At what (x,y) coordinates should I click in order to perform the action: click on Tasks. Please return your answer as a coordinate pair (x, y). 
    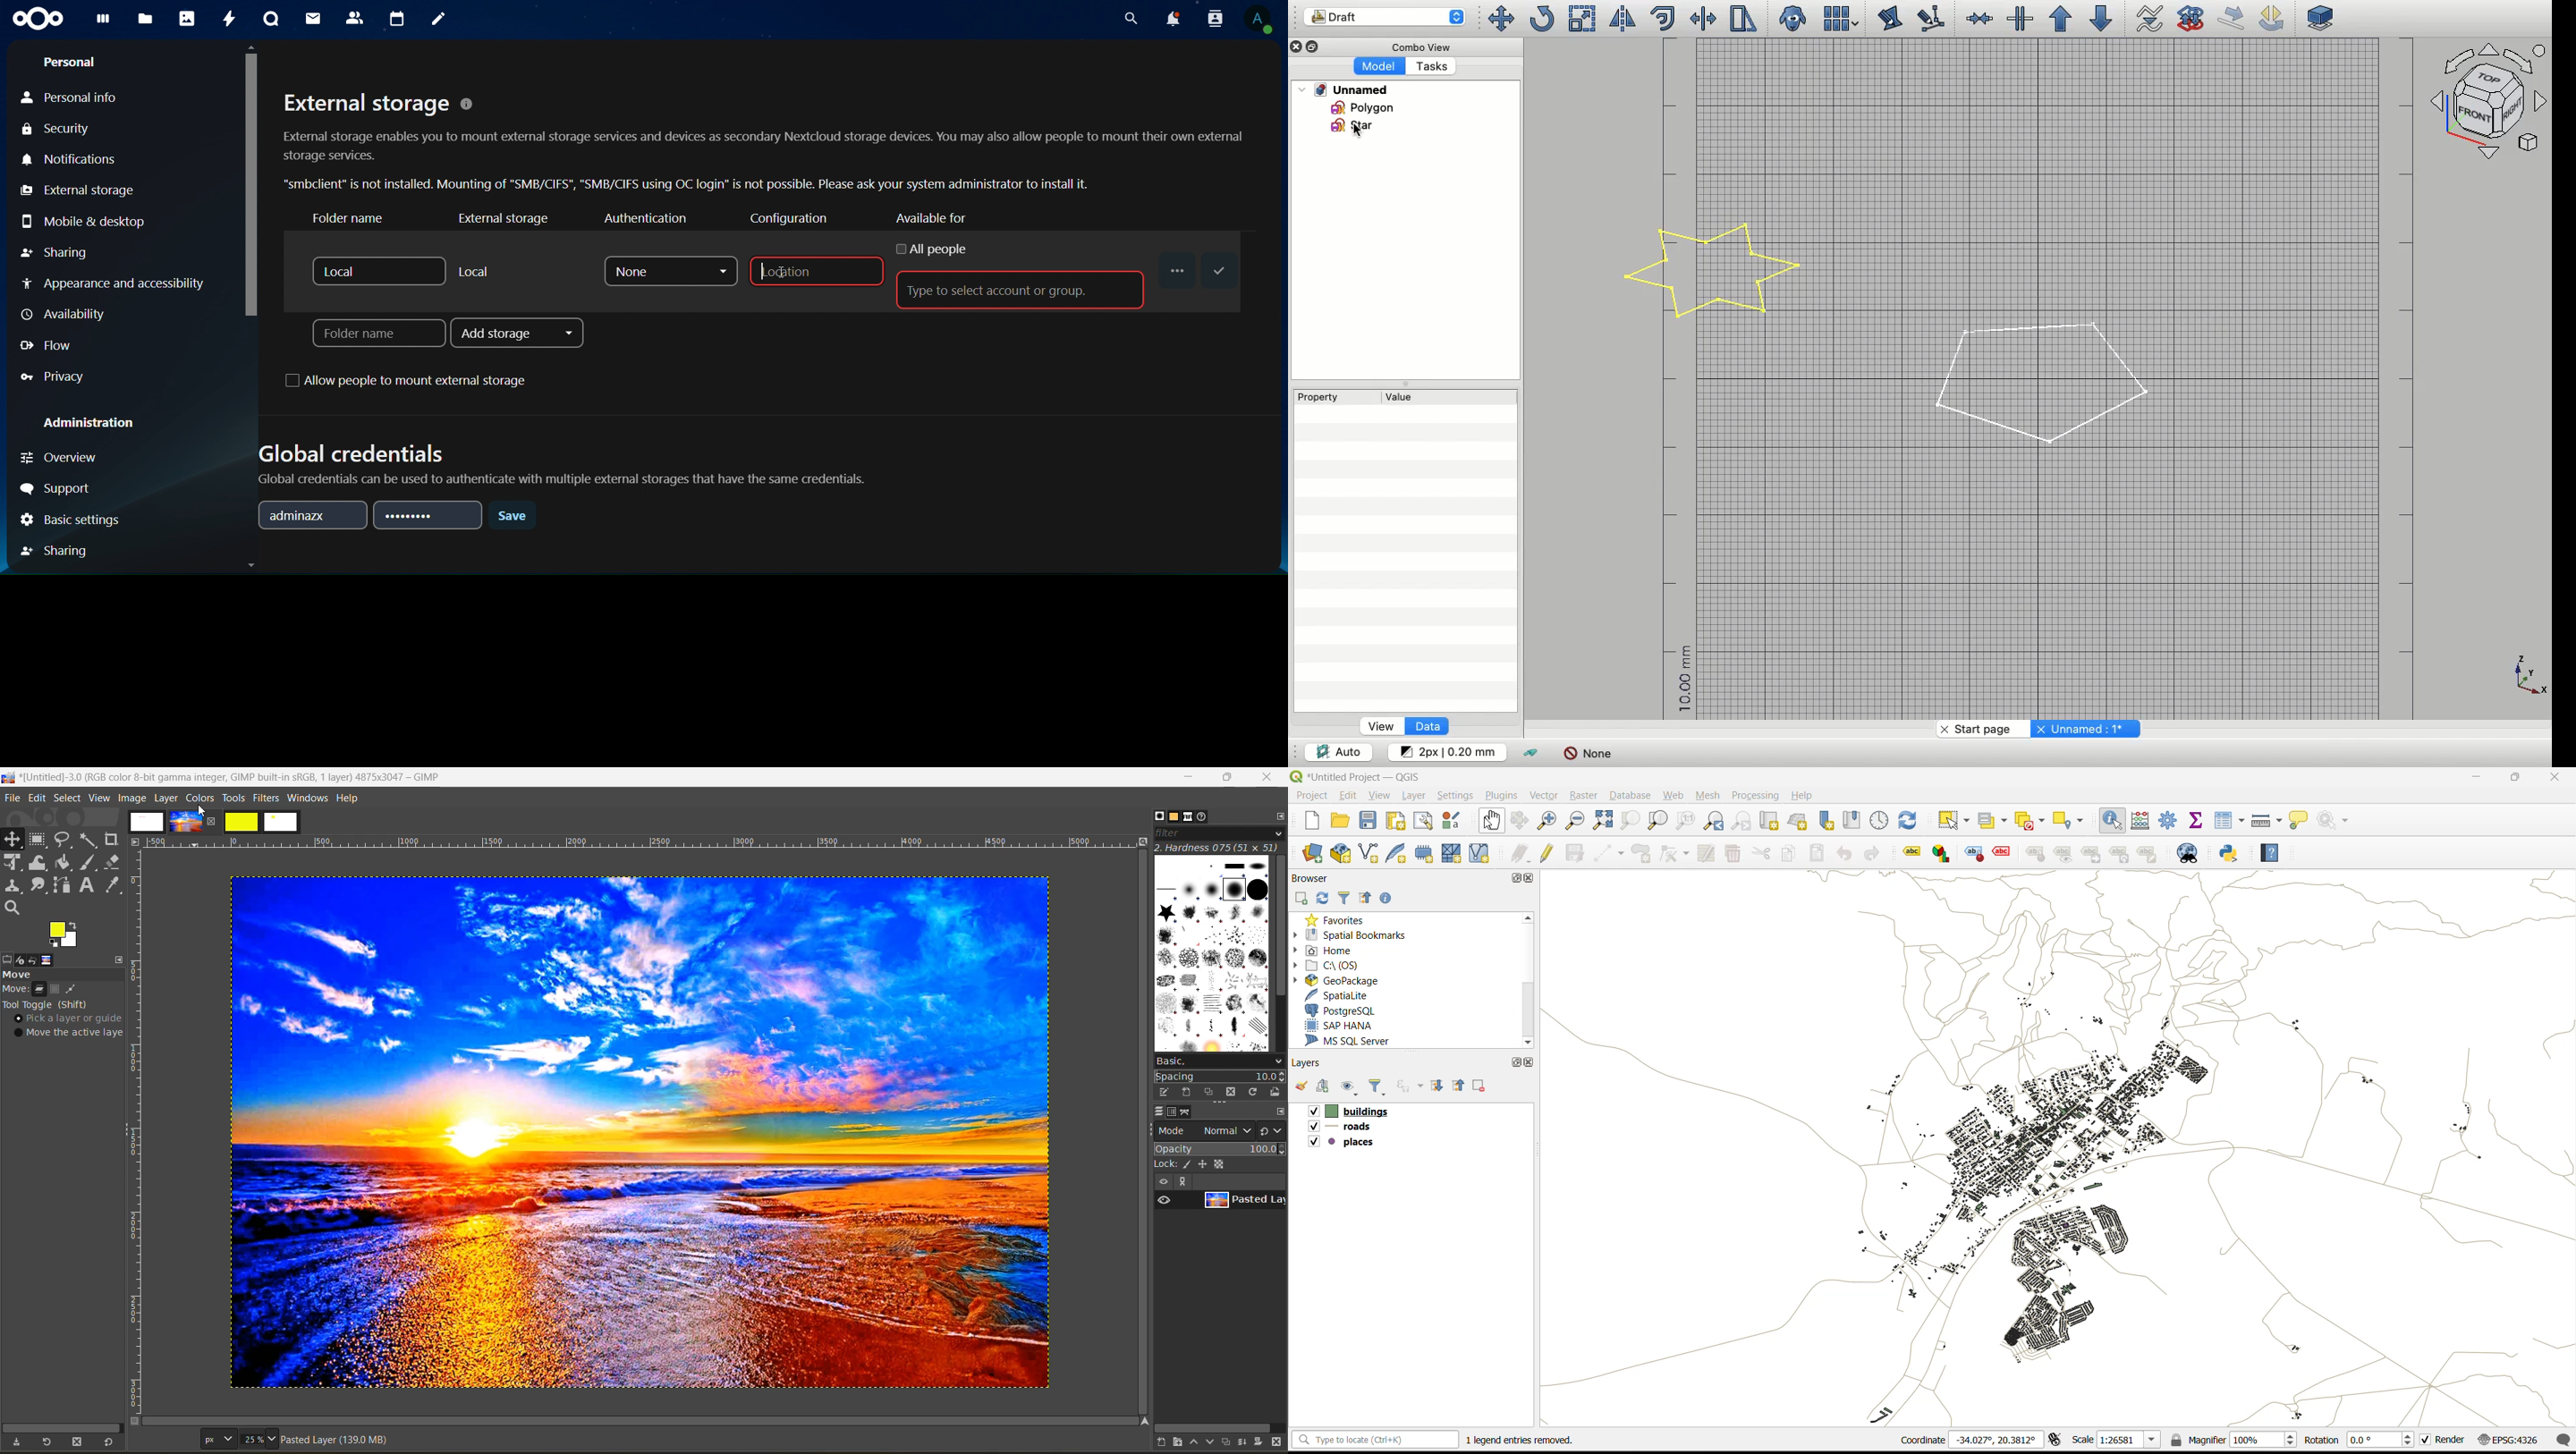
    Looking at the image, I should click on (1429, 66).